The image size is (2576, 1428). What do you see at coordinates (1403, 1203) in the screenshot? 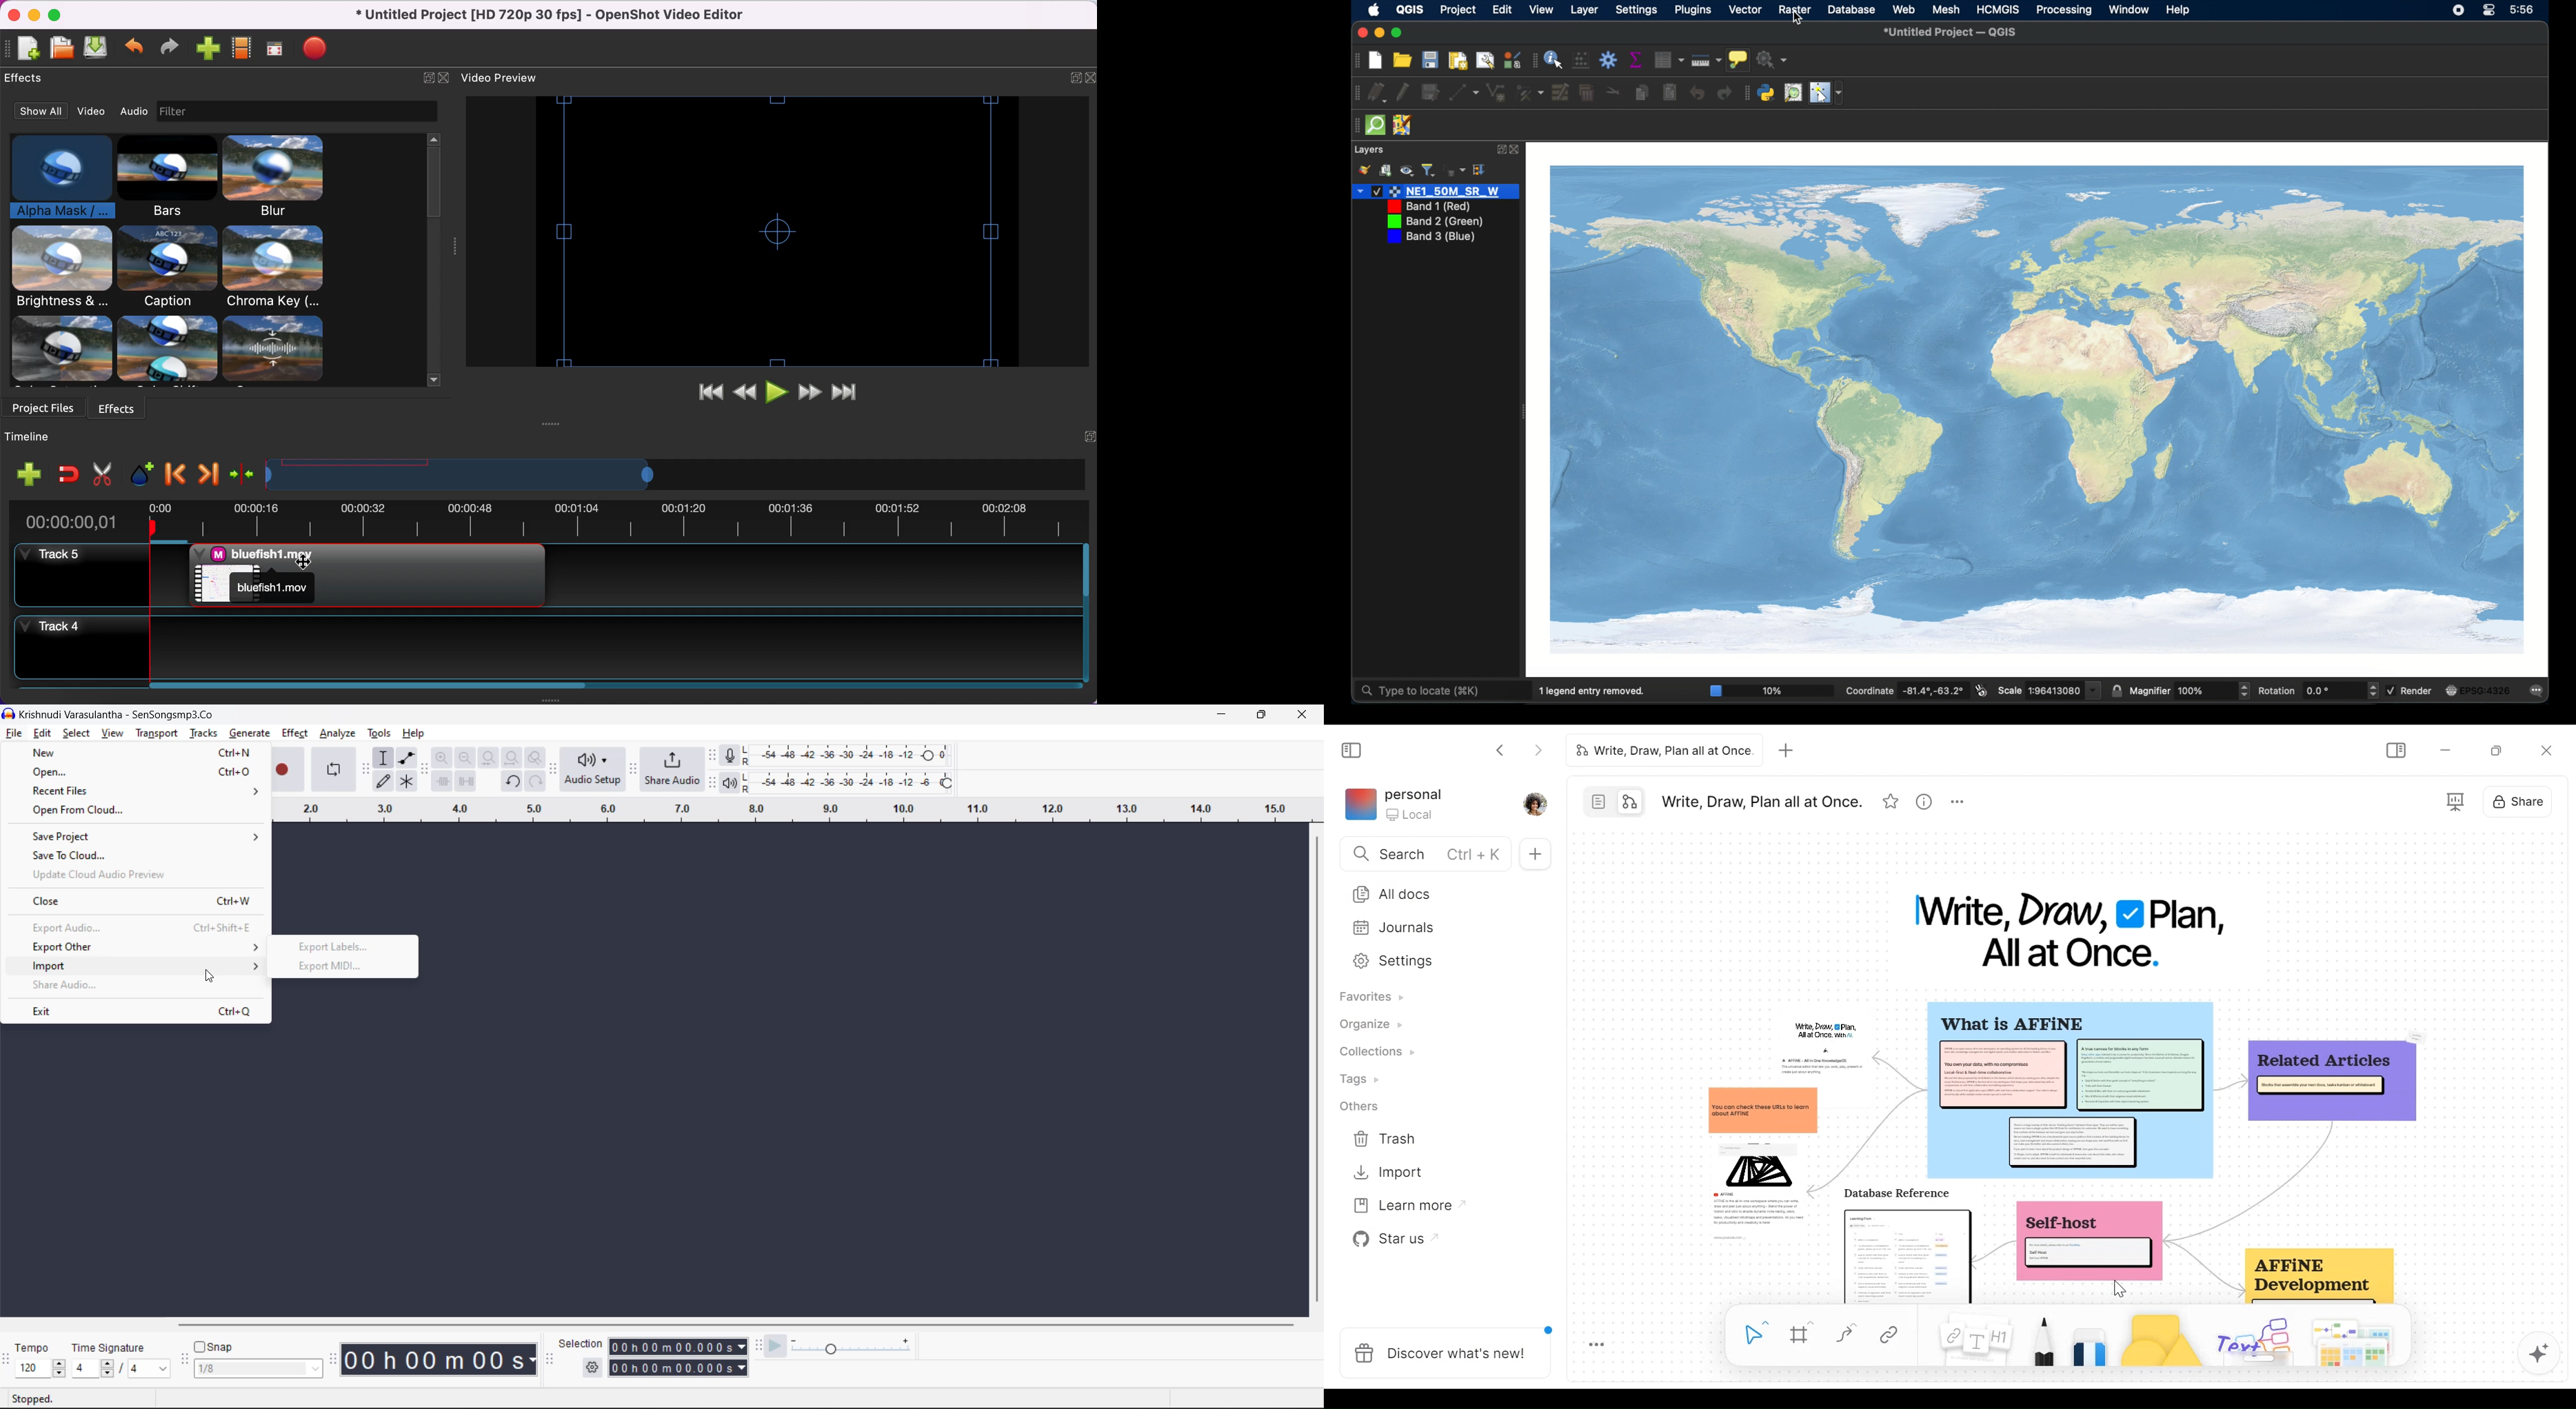
I see `Learn more` at bounding box center [1403, 1203].